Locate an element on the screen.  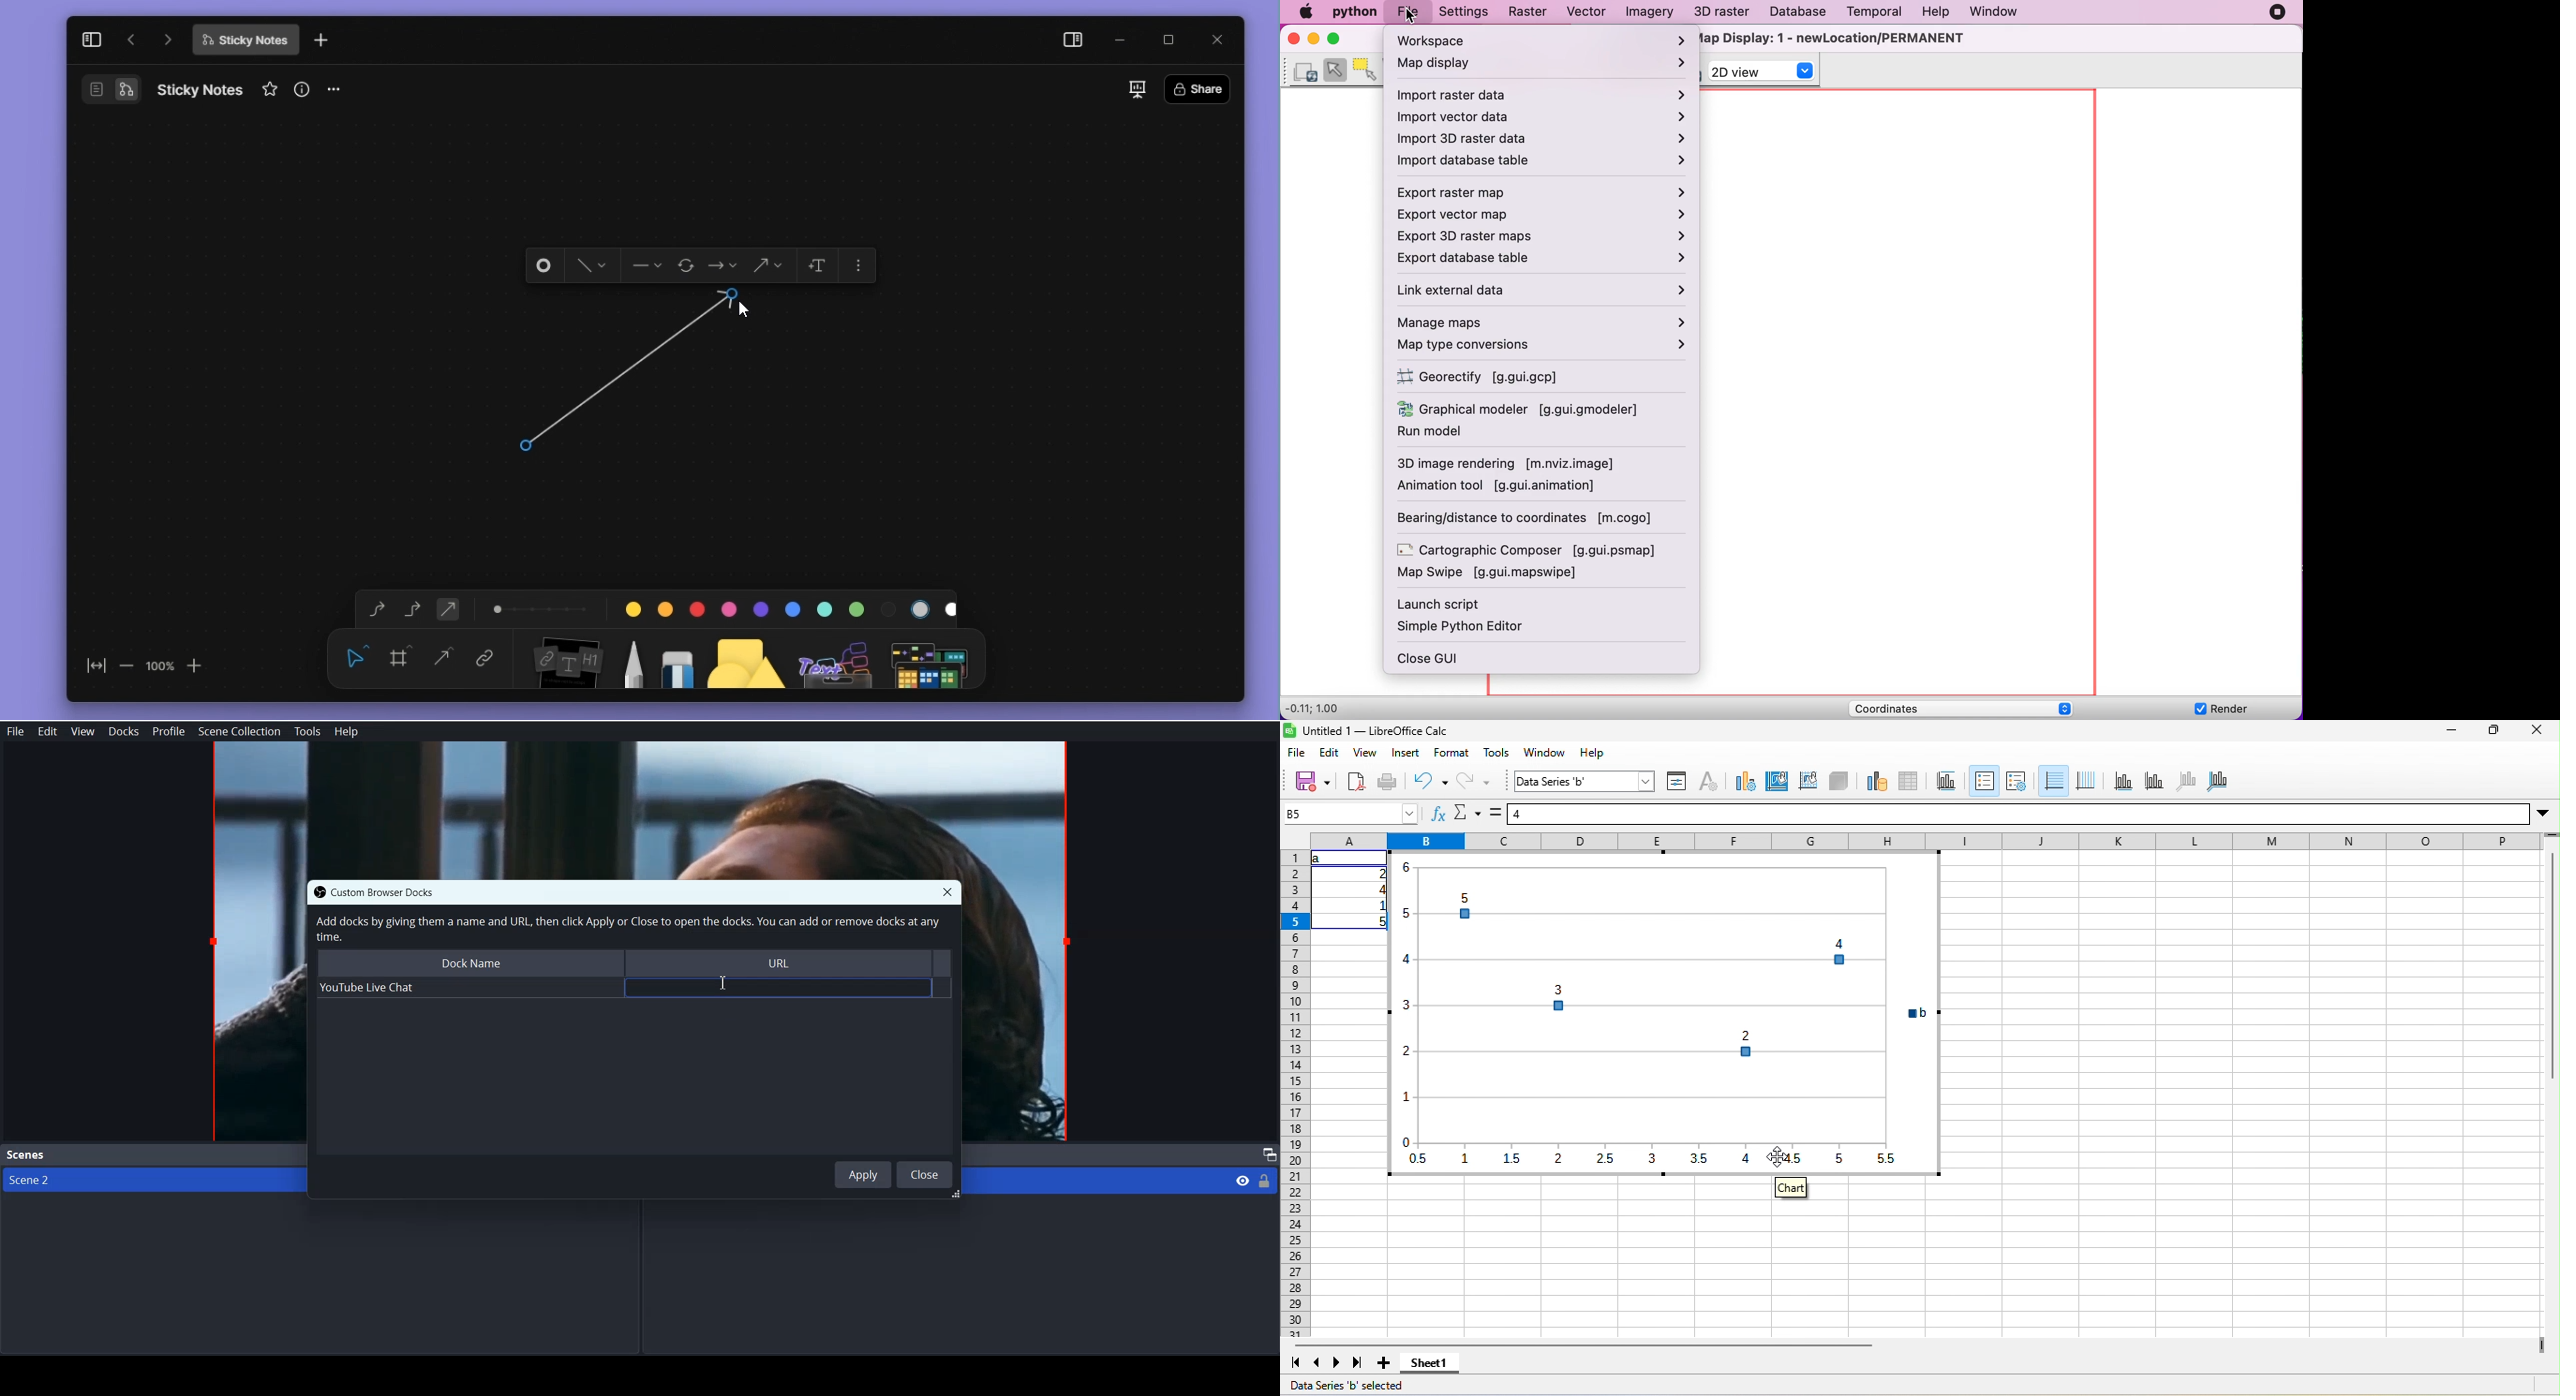
elbowed is located at coordinates (413, 607).